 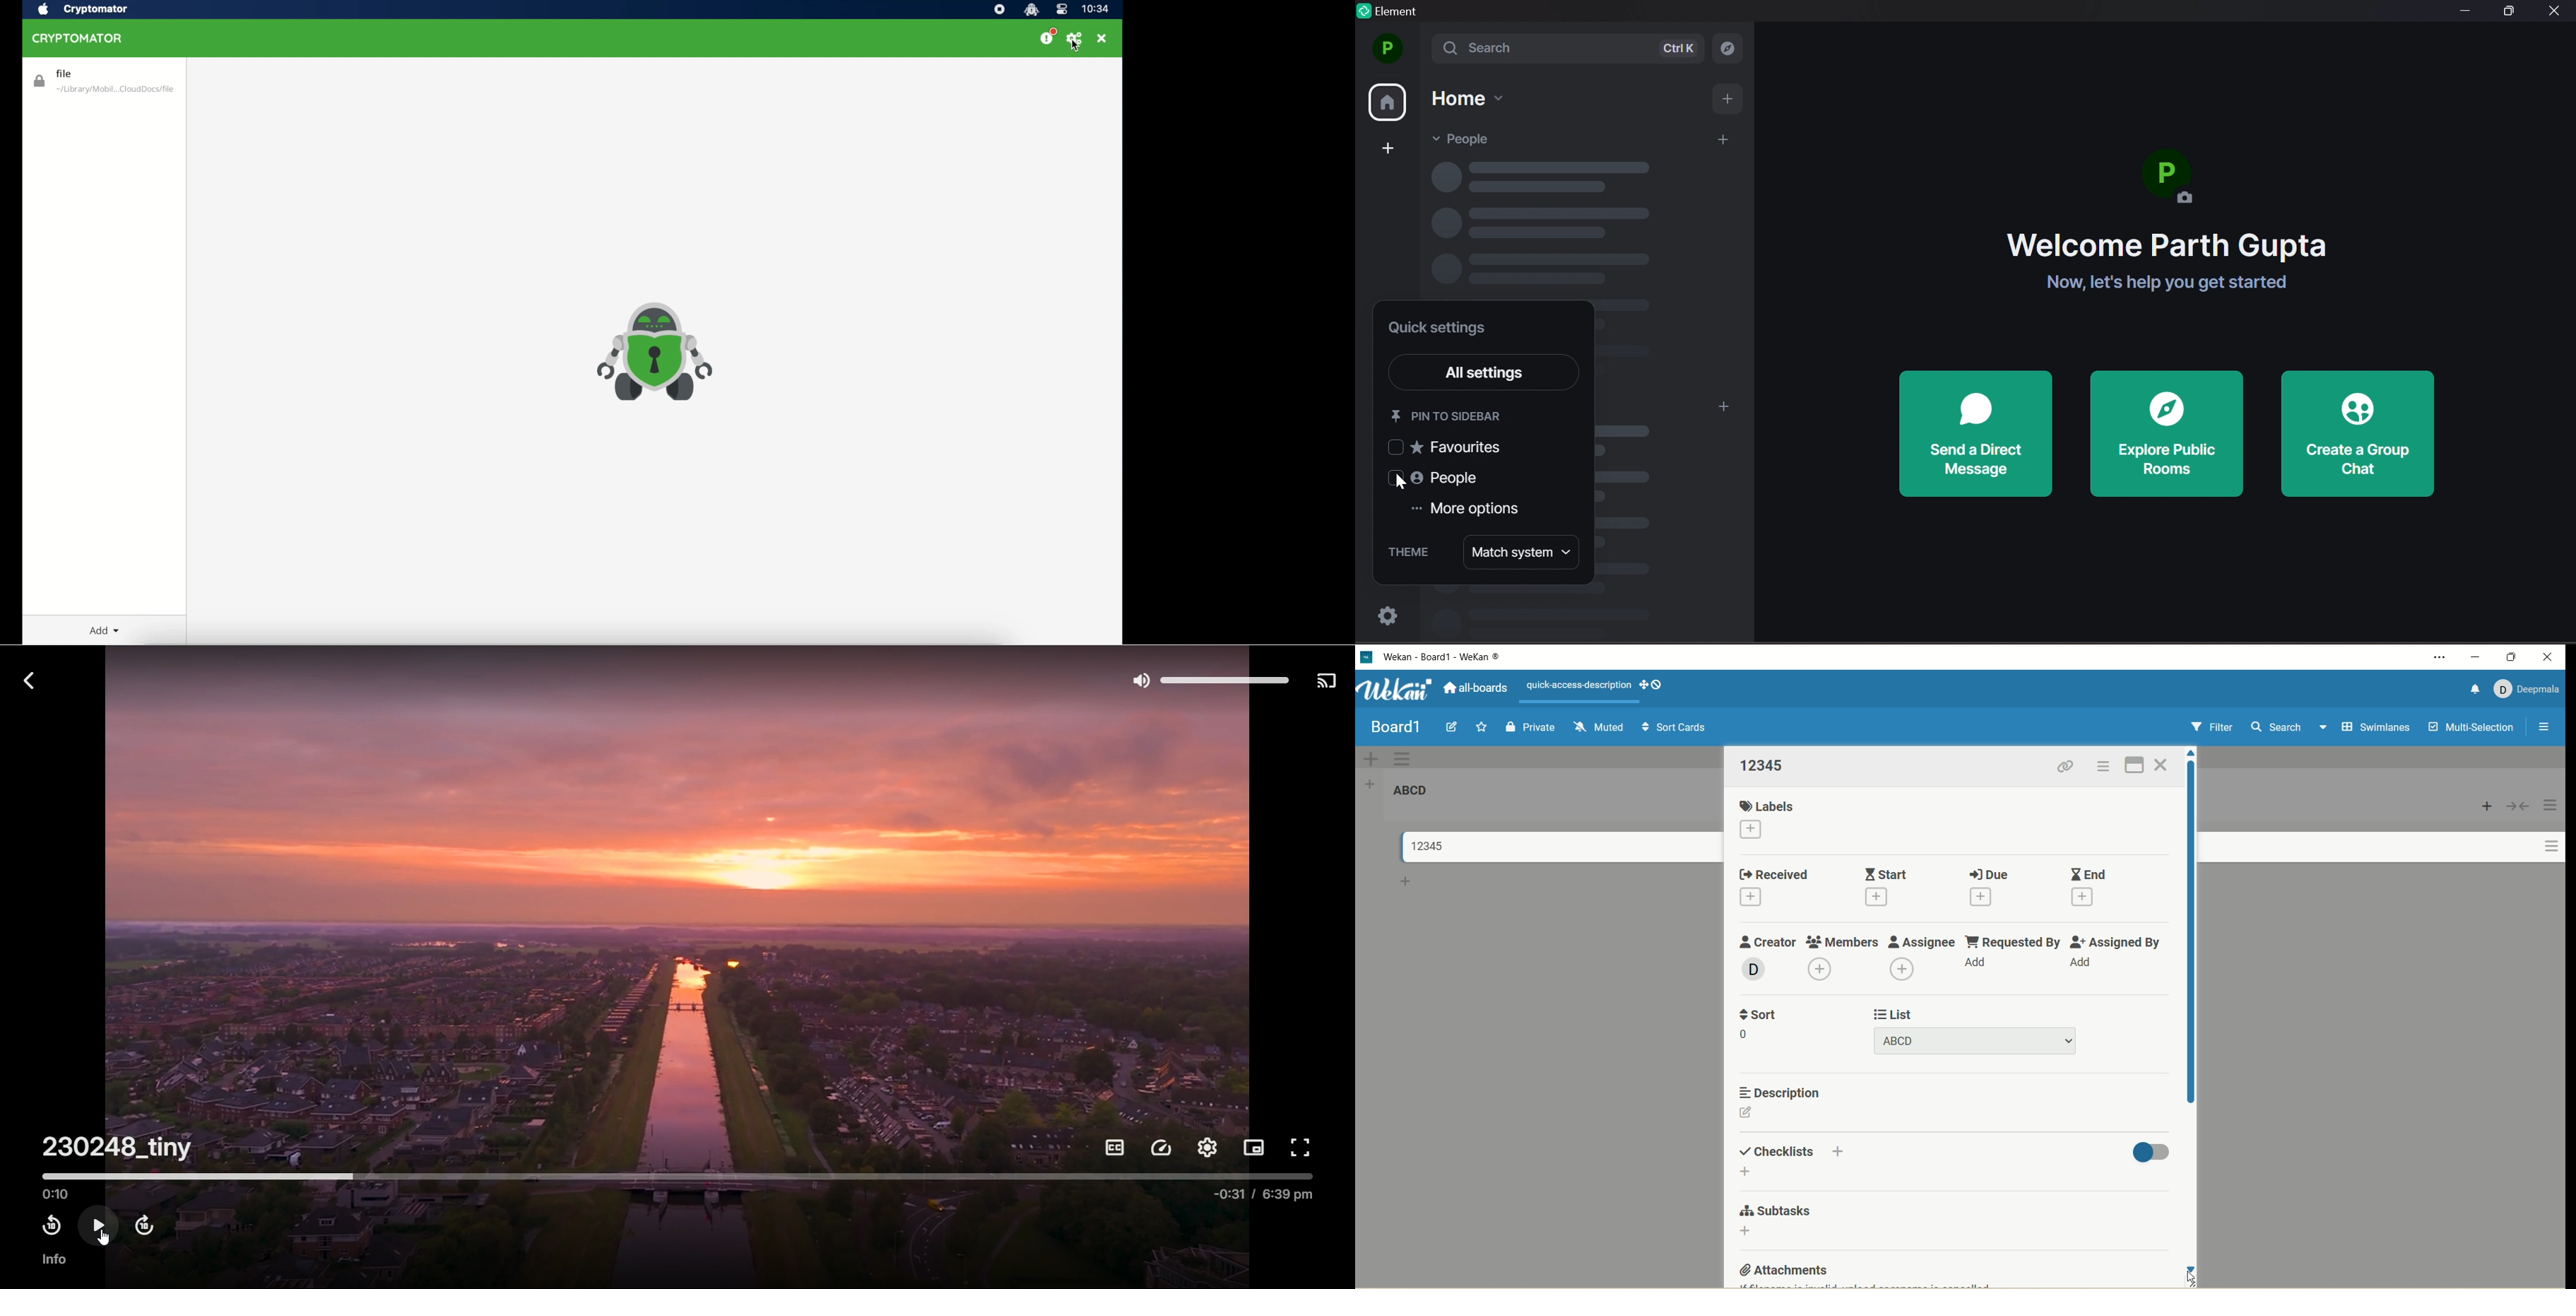 I want to click on description, so click(x=1778, y=1092).